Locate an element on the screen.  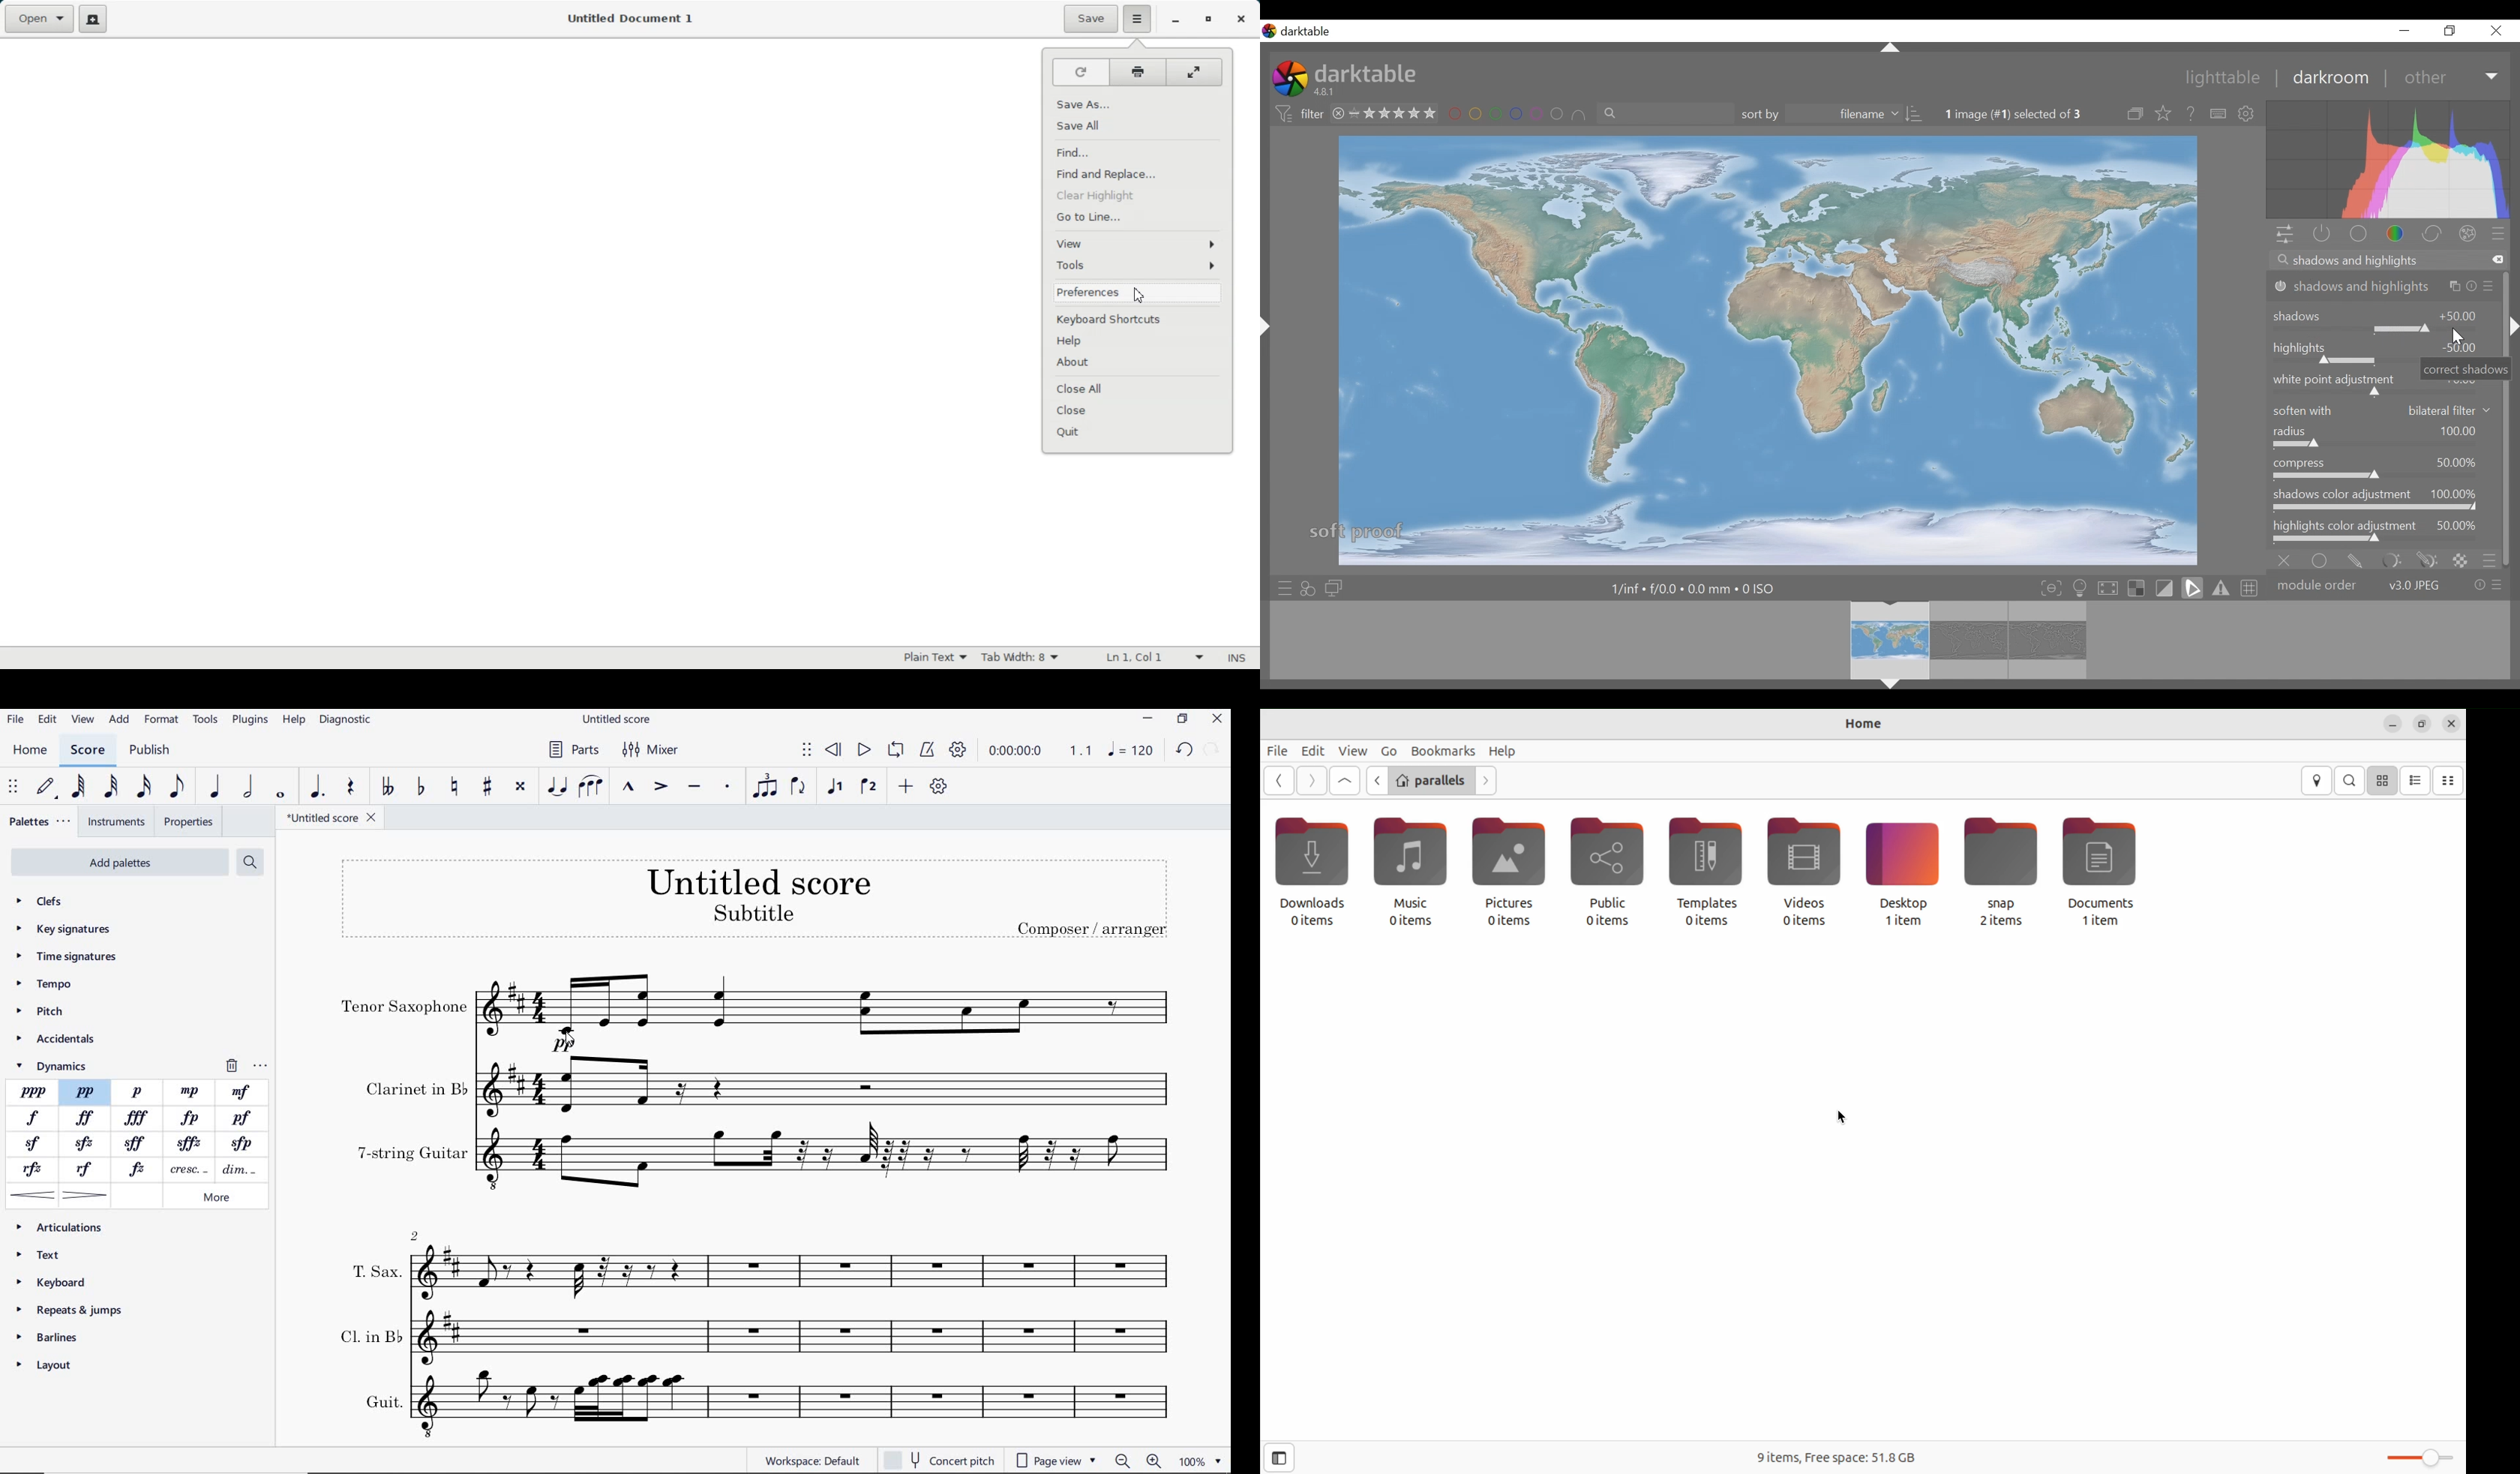
MIXER is located at coordinates (651, 751).